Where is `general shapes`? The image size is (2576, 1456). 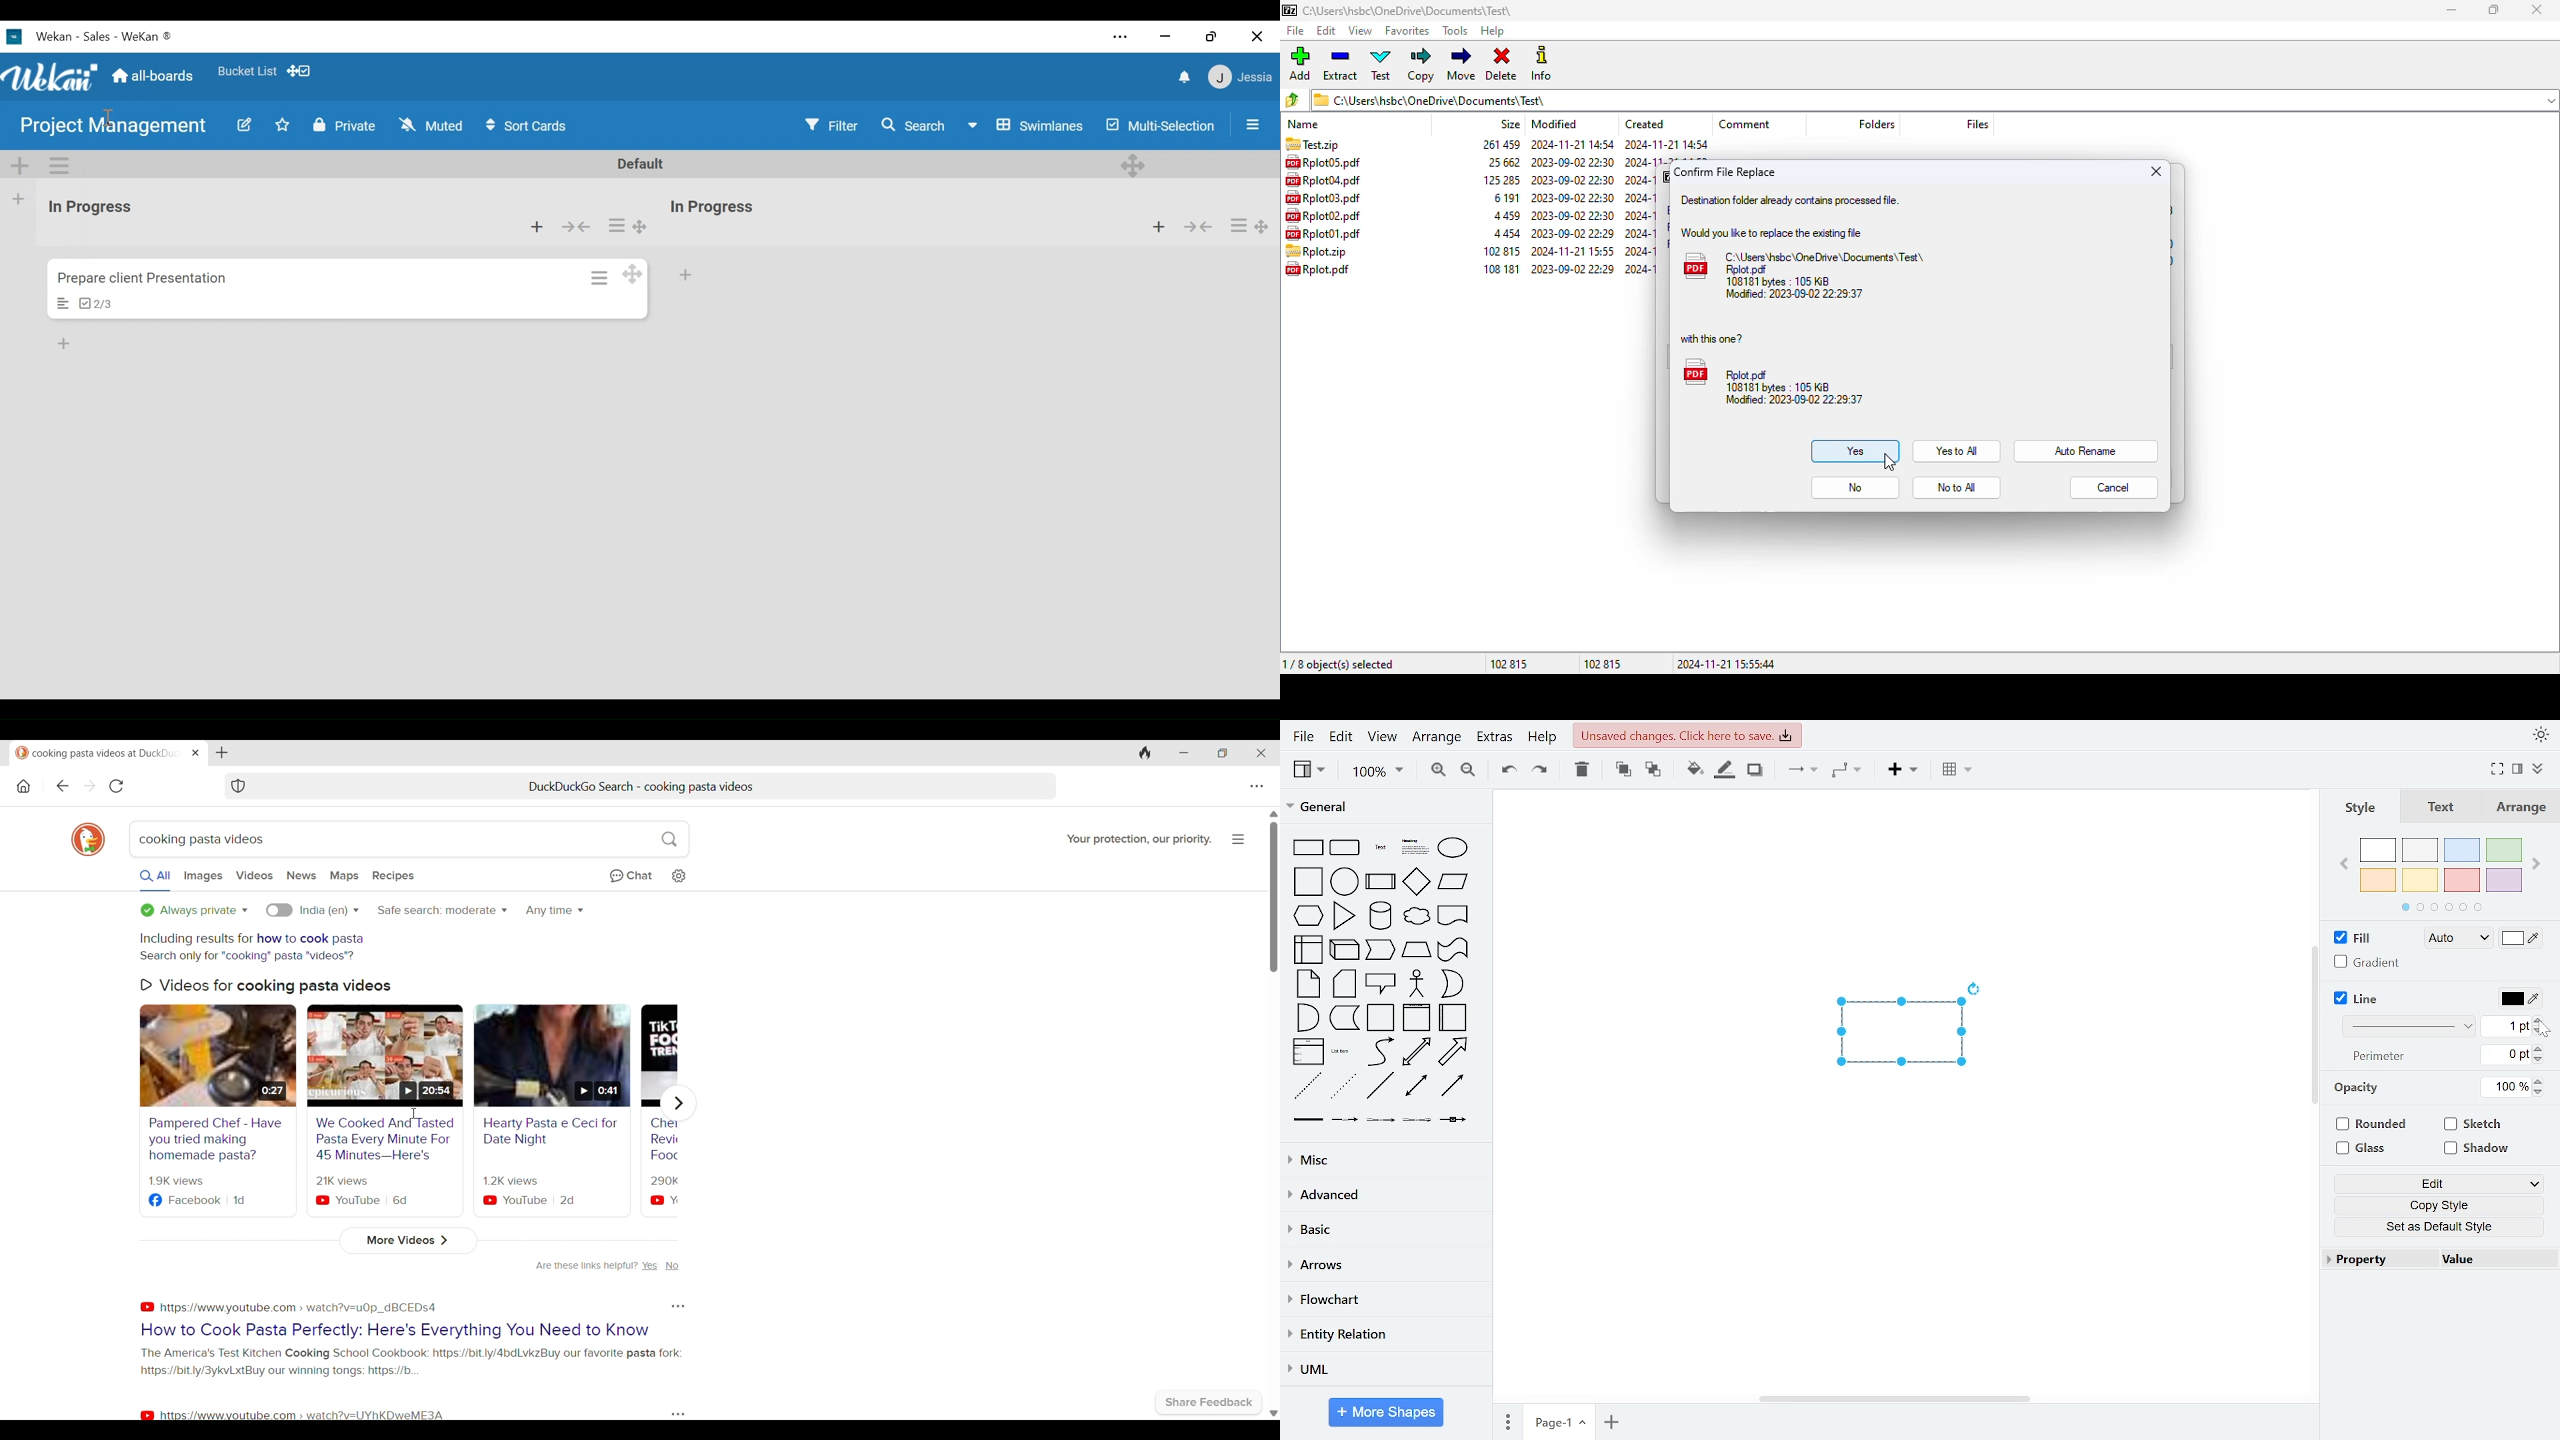 general shapes is located at coordinates (1377, 1052).